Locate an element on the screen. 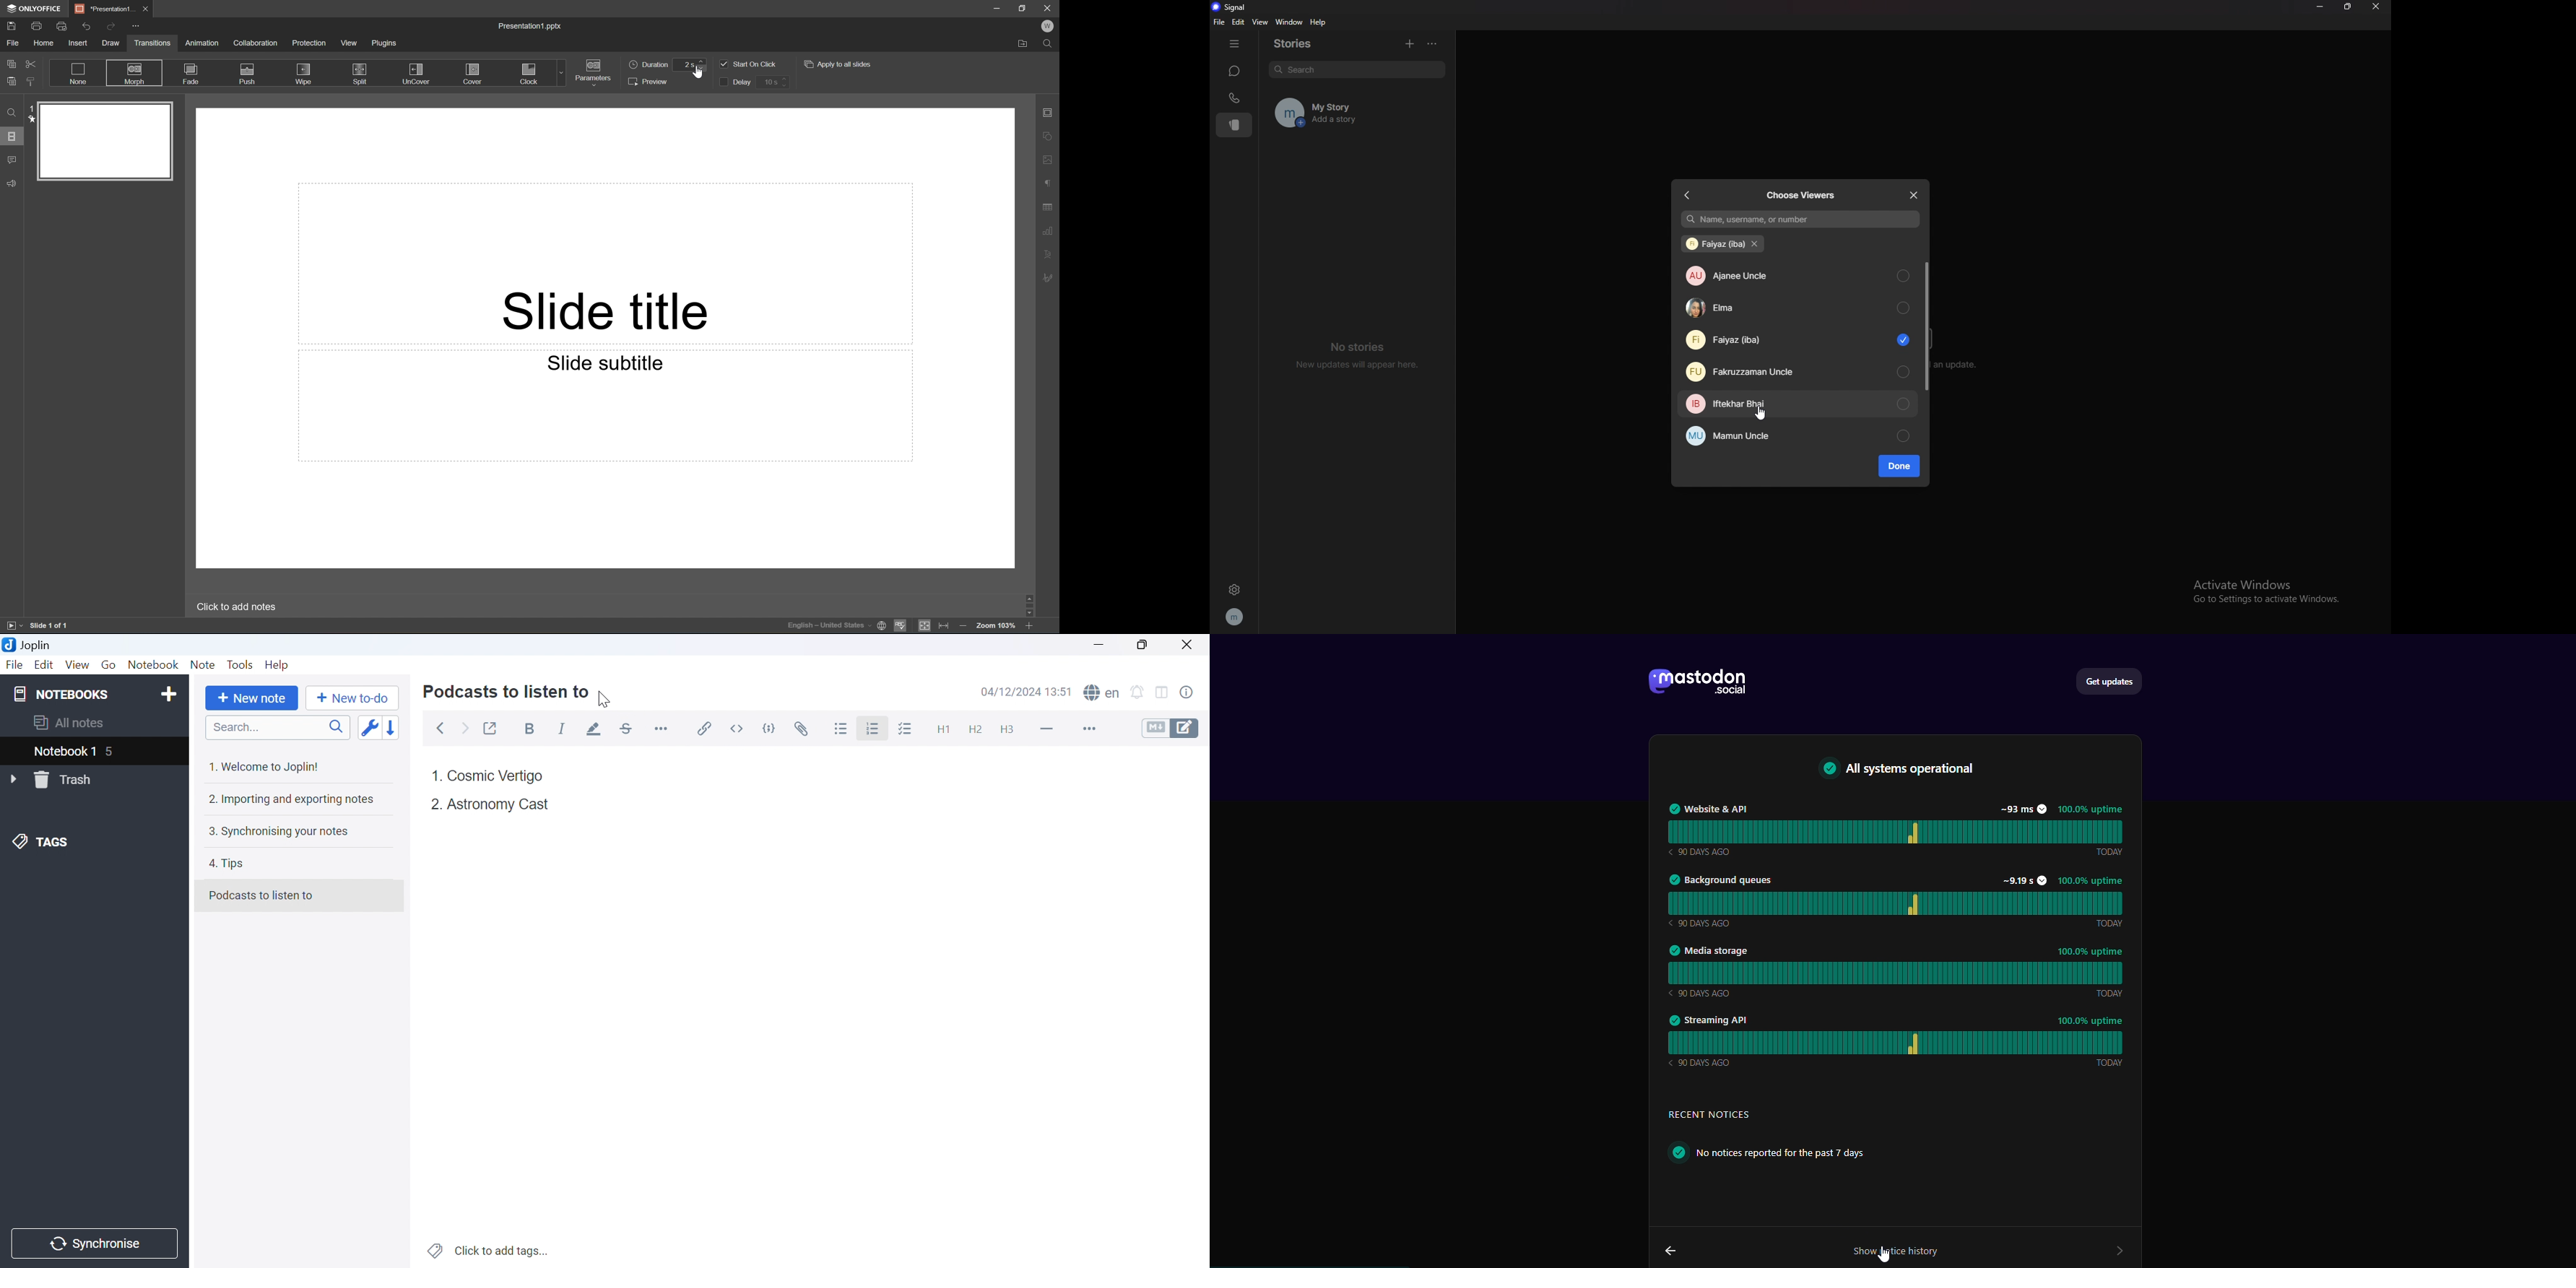 The width and height of the screenshot is (2576, 1288). ONLYOFFICE is located at coordinates (36, 9).